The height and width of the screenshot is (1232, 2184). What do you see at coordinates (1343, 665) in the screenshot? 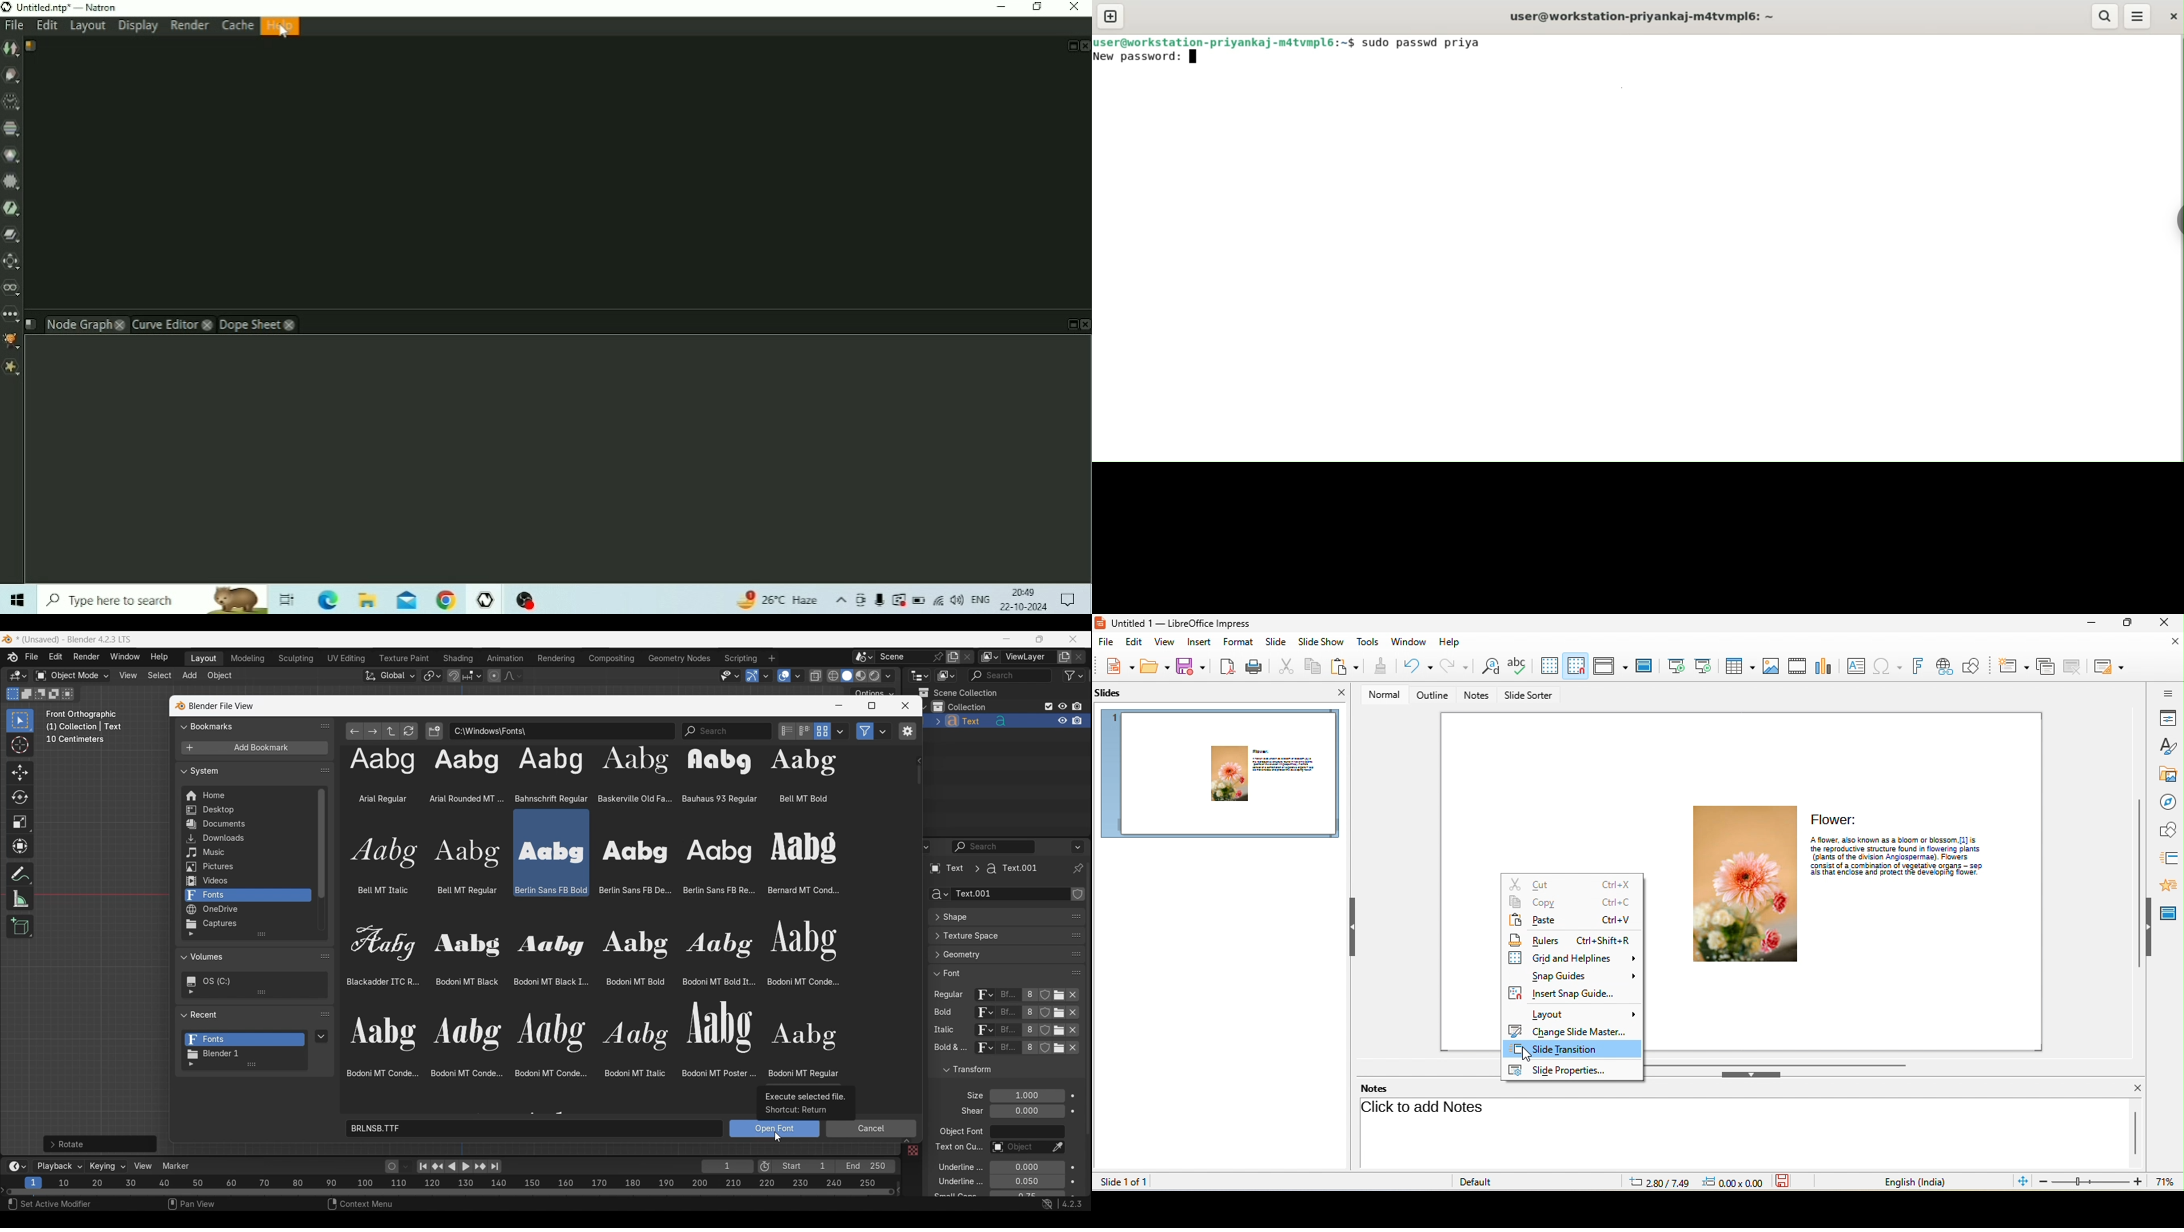
I see `paste` at bounding box center [1343, 665].